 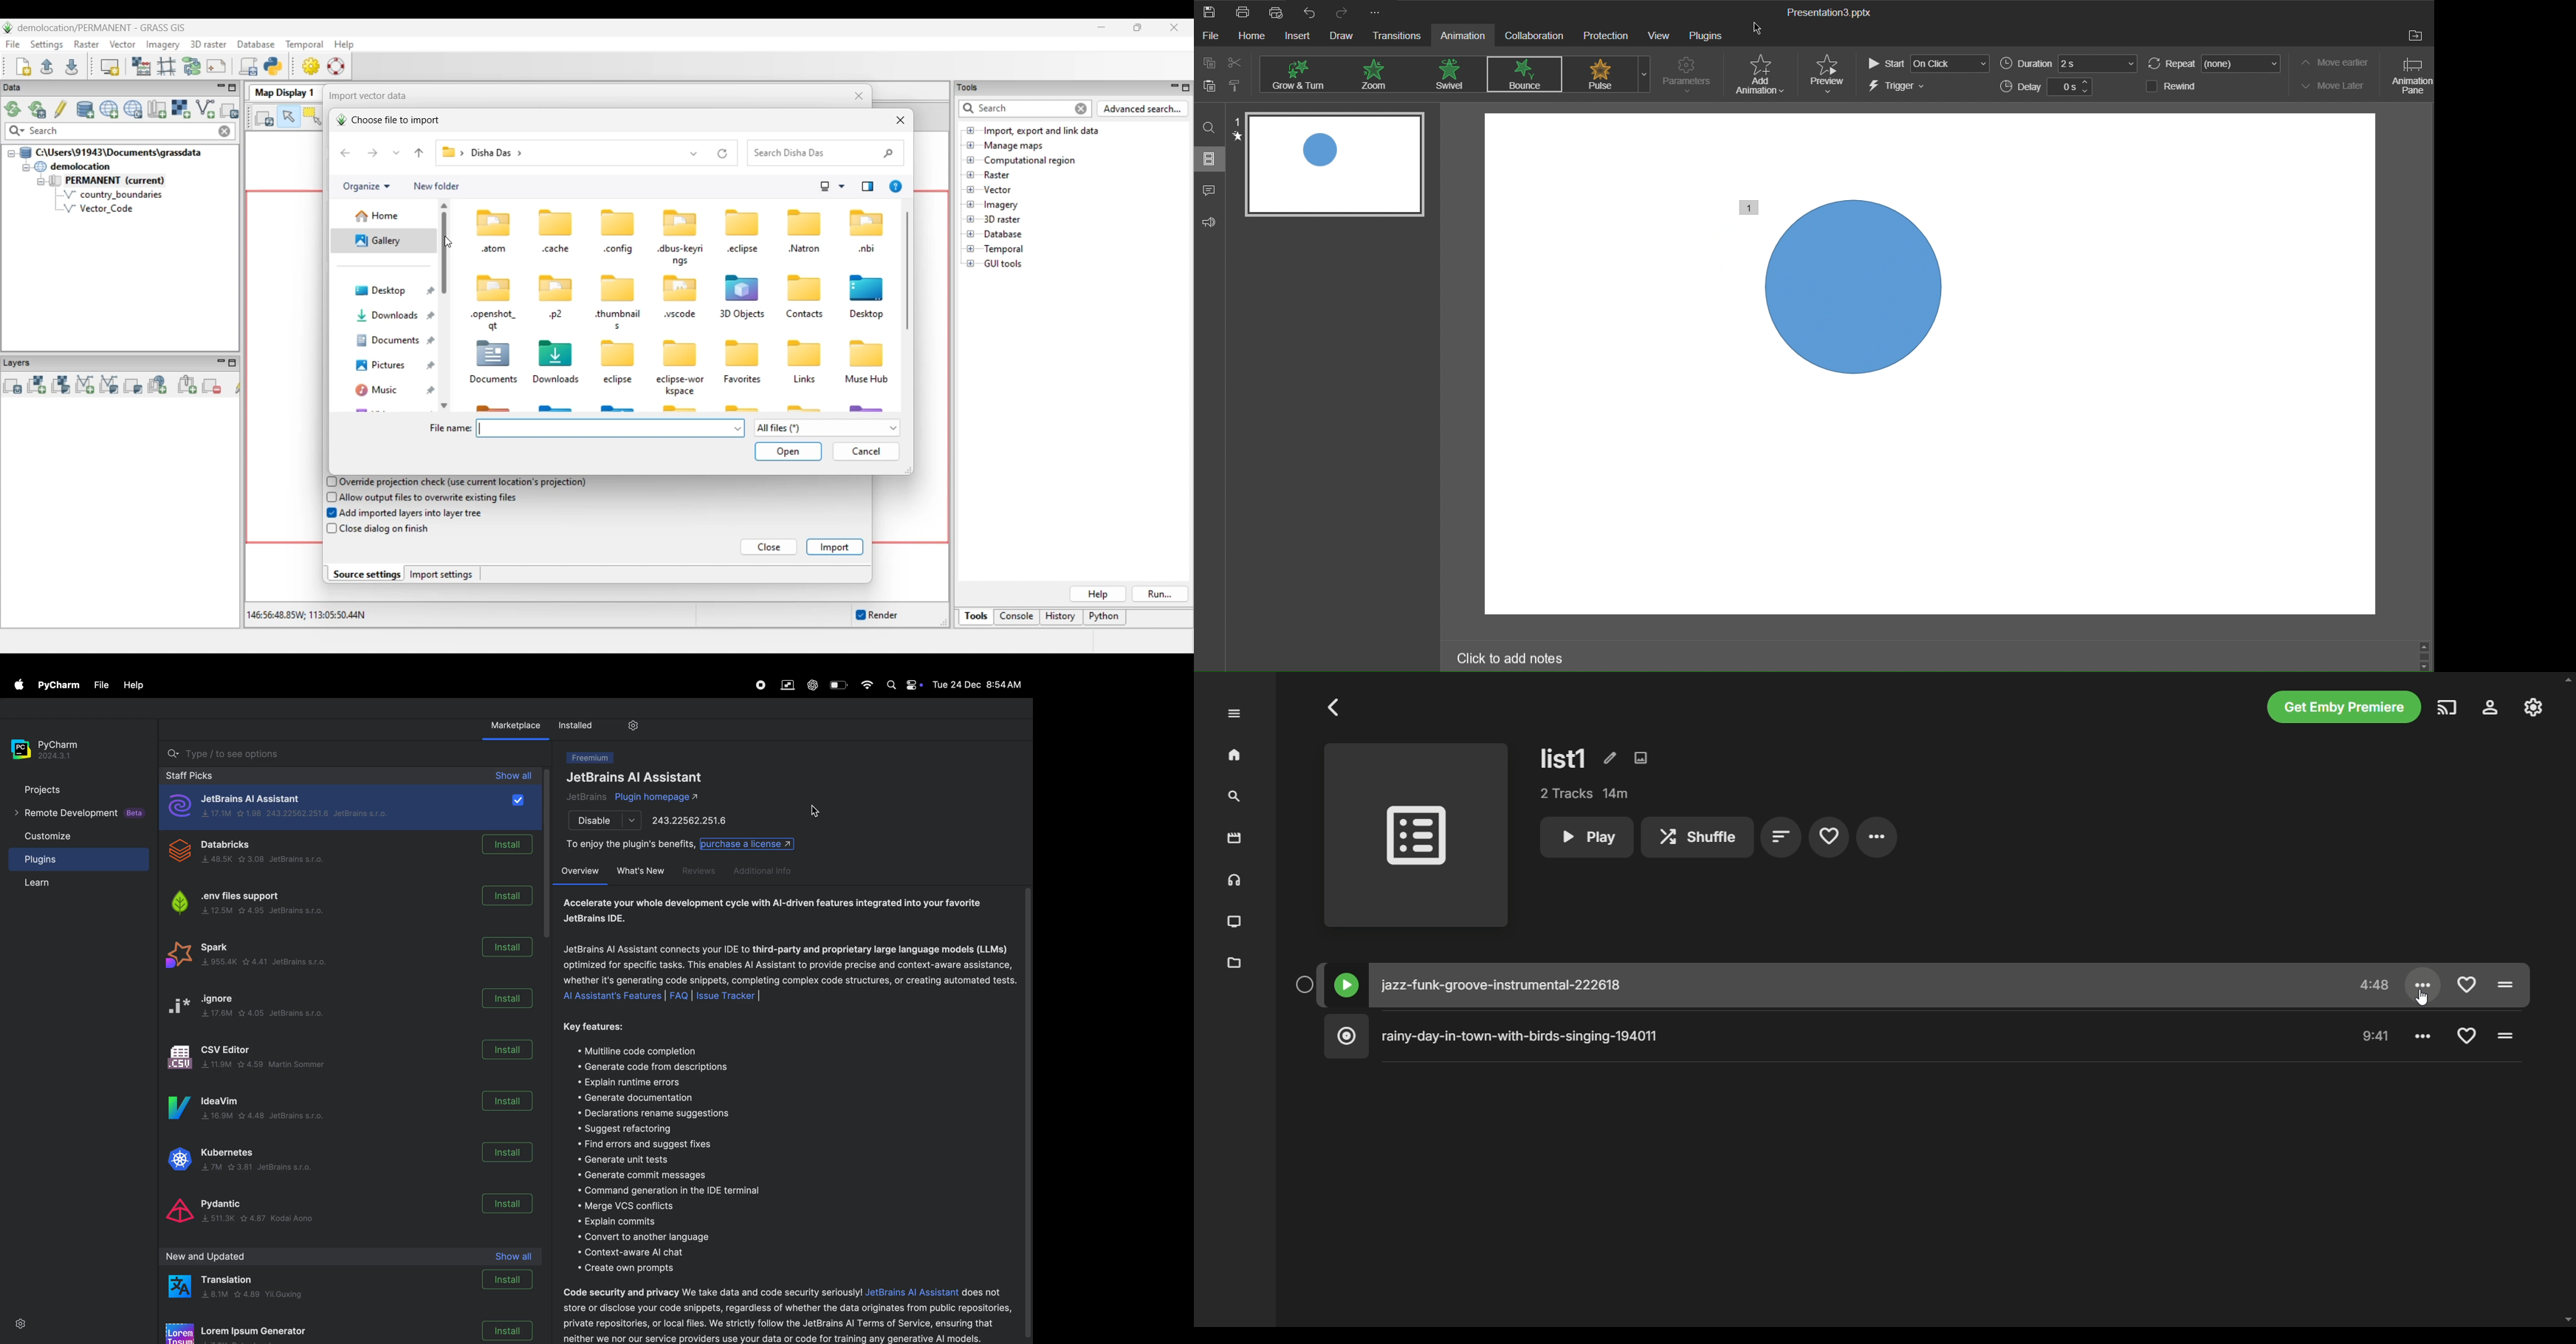 I want to click on learn, so click(x=53, y=881).